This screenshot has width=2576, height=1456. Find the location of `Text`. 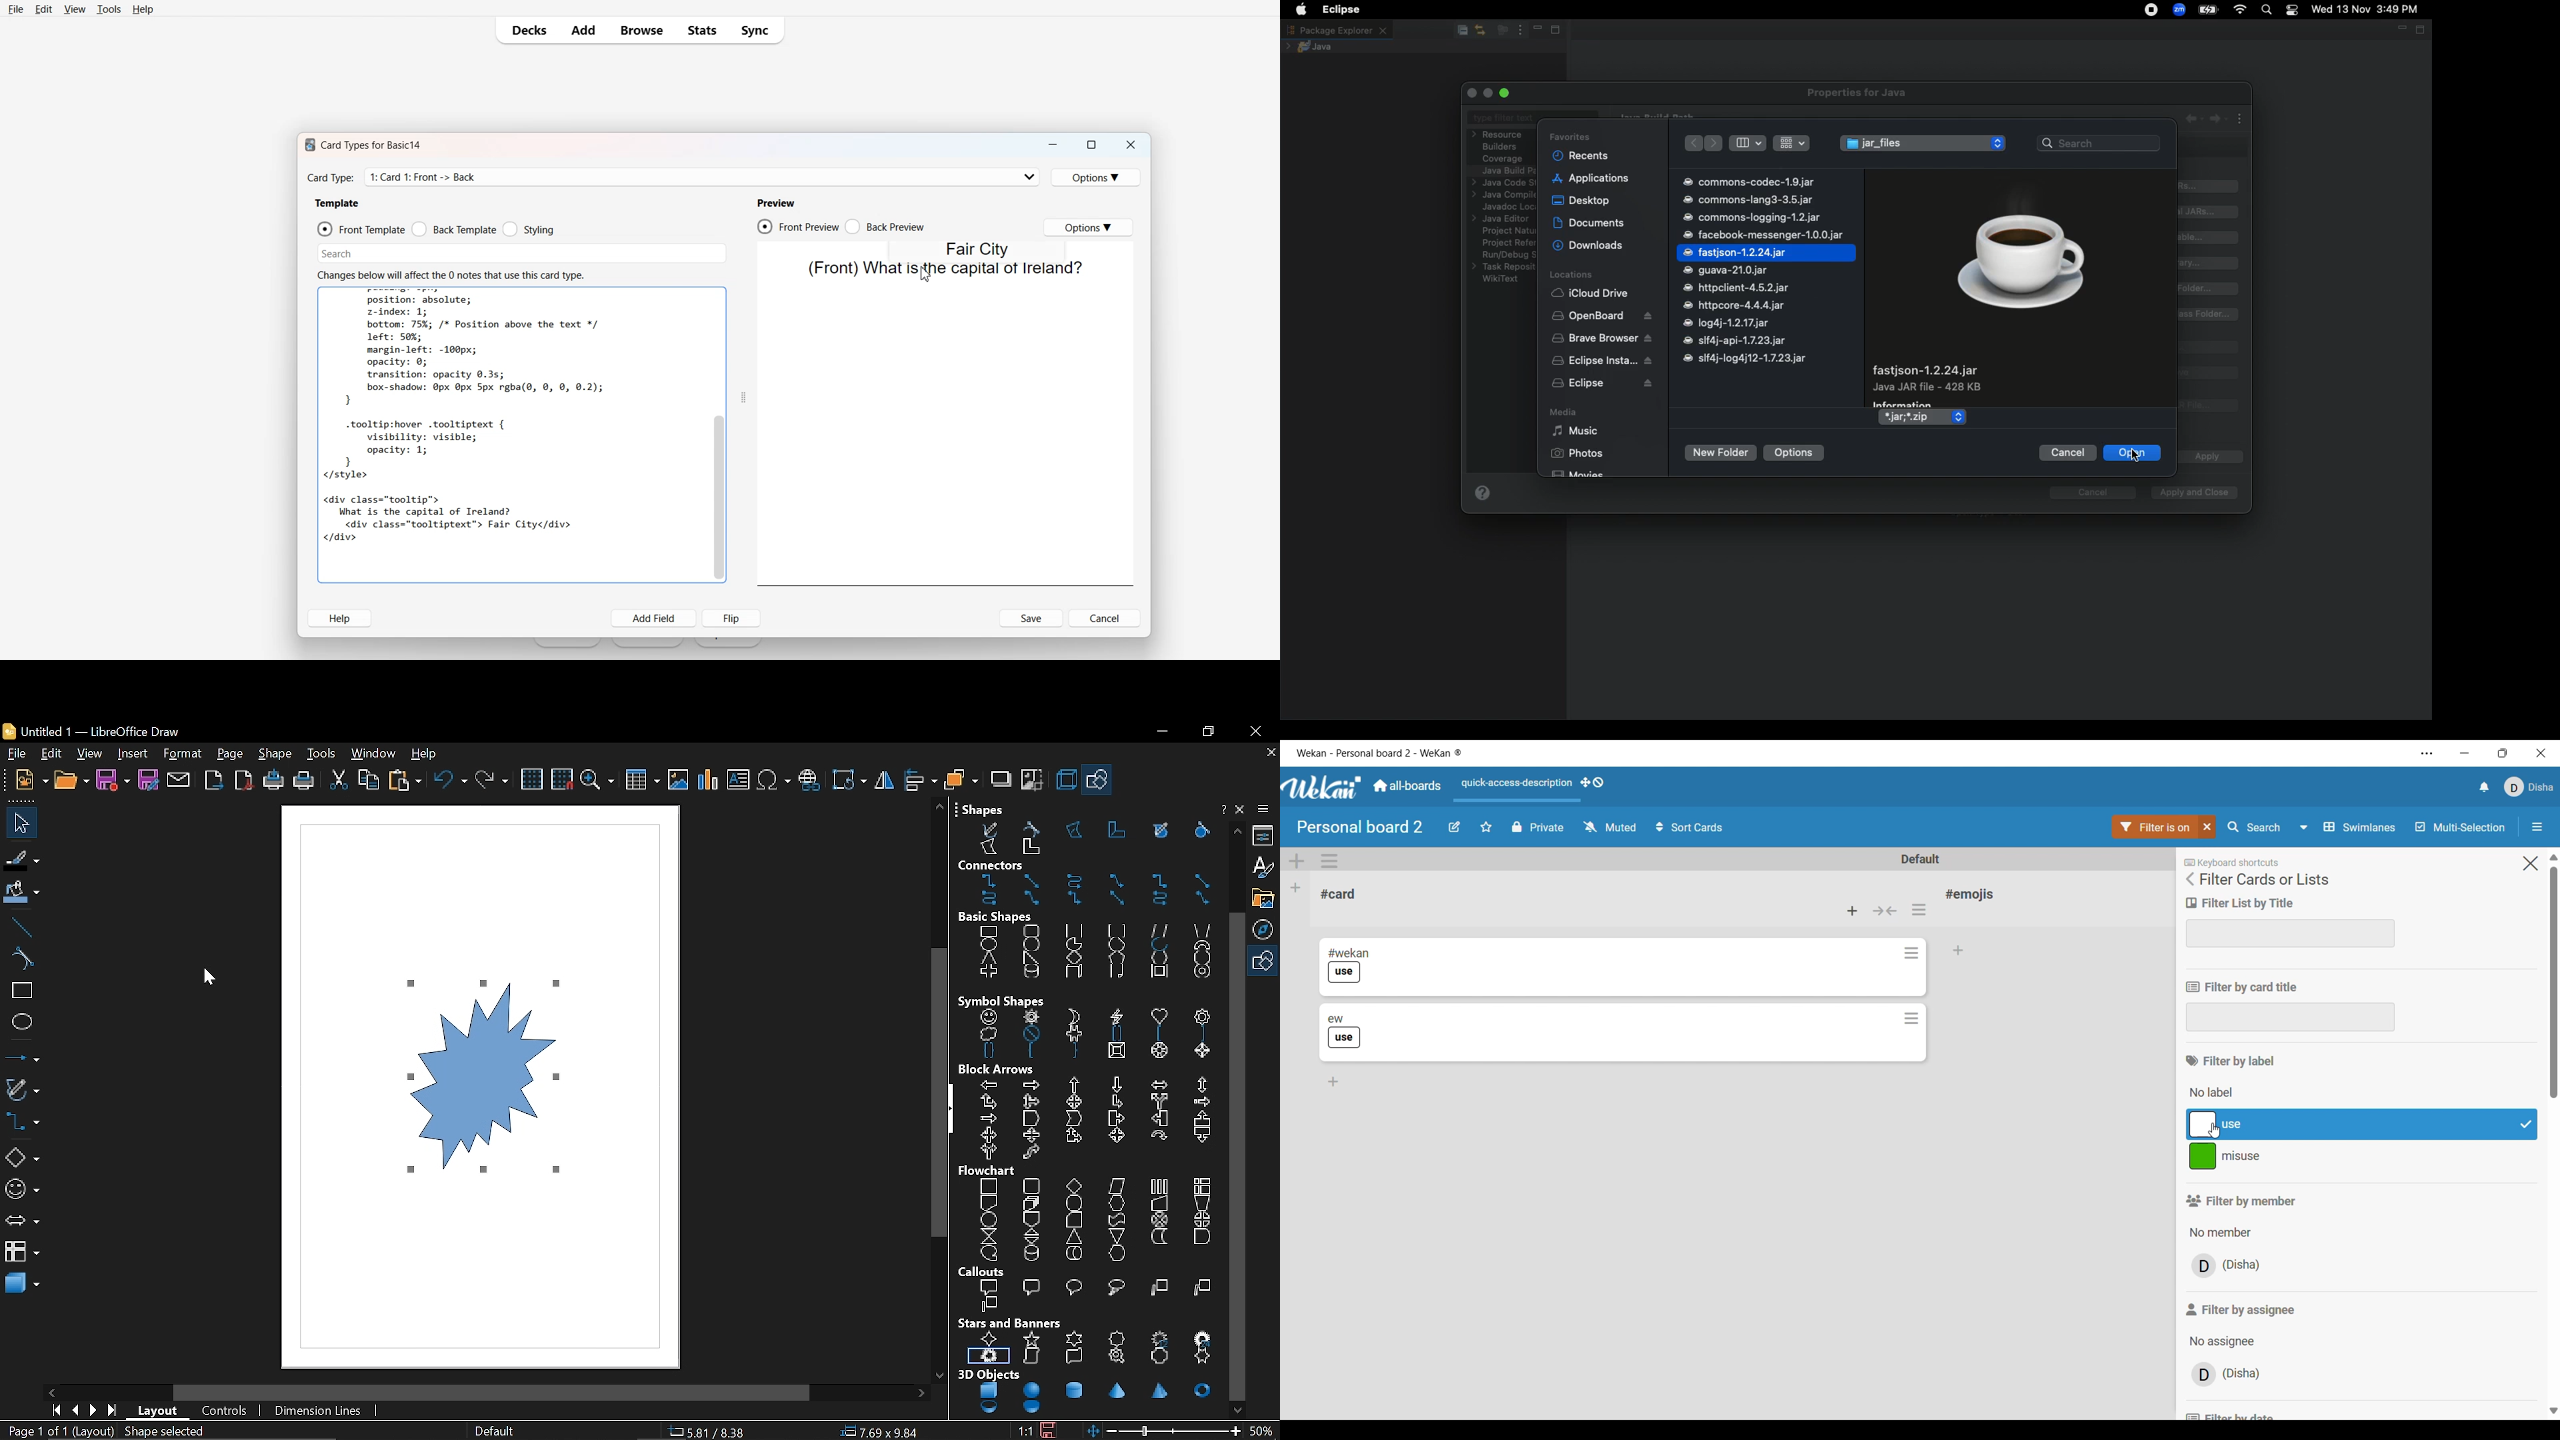

Text is located at coordinates (371, 145).